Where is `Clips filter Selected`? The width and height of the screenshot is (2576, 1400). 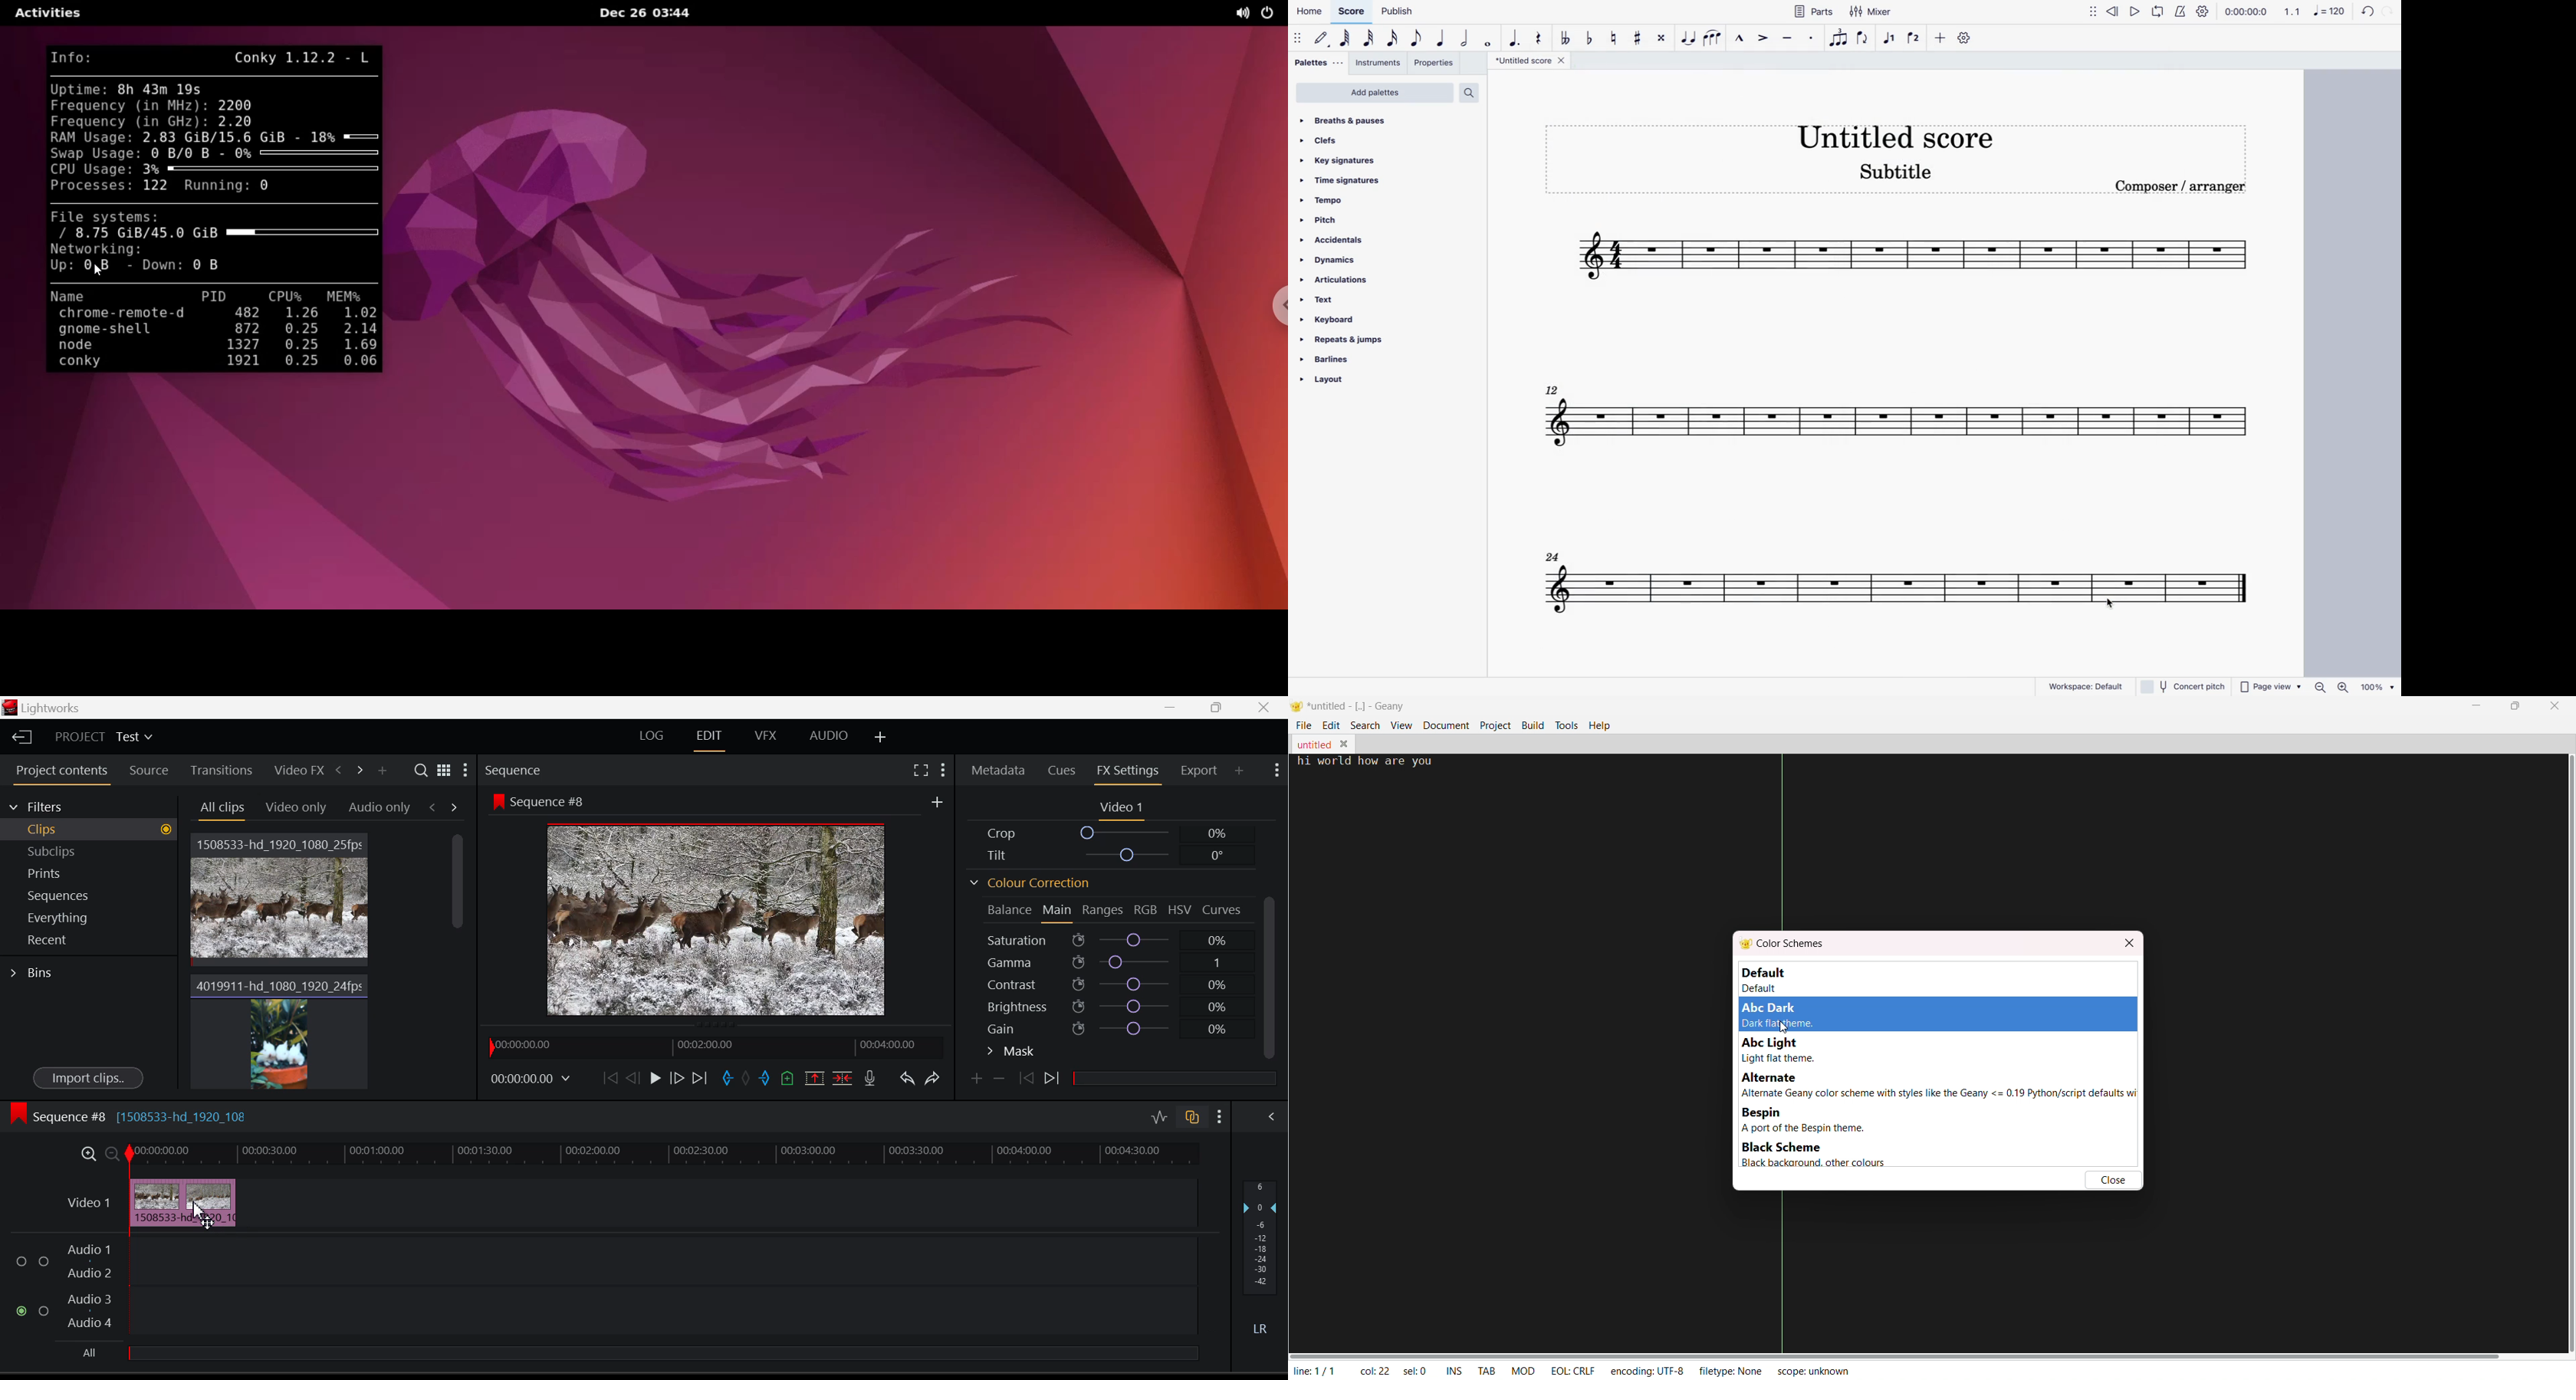
Clips filter Selected is located at coordinates (98, 830).